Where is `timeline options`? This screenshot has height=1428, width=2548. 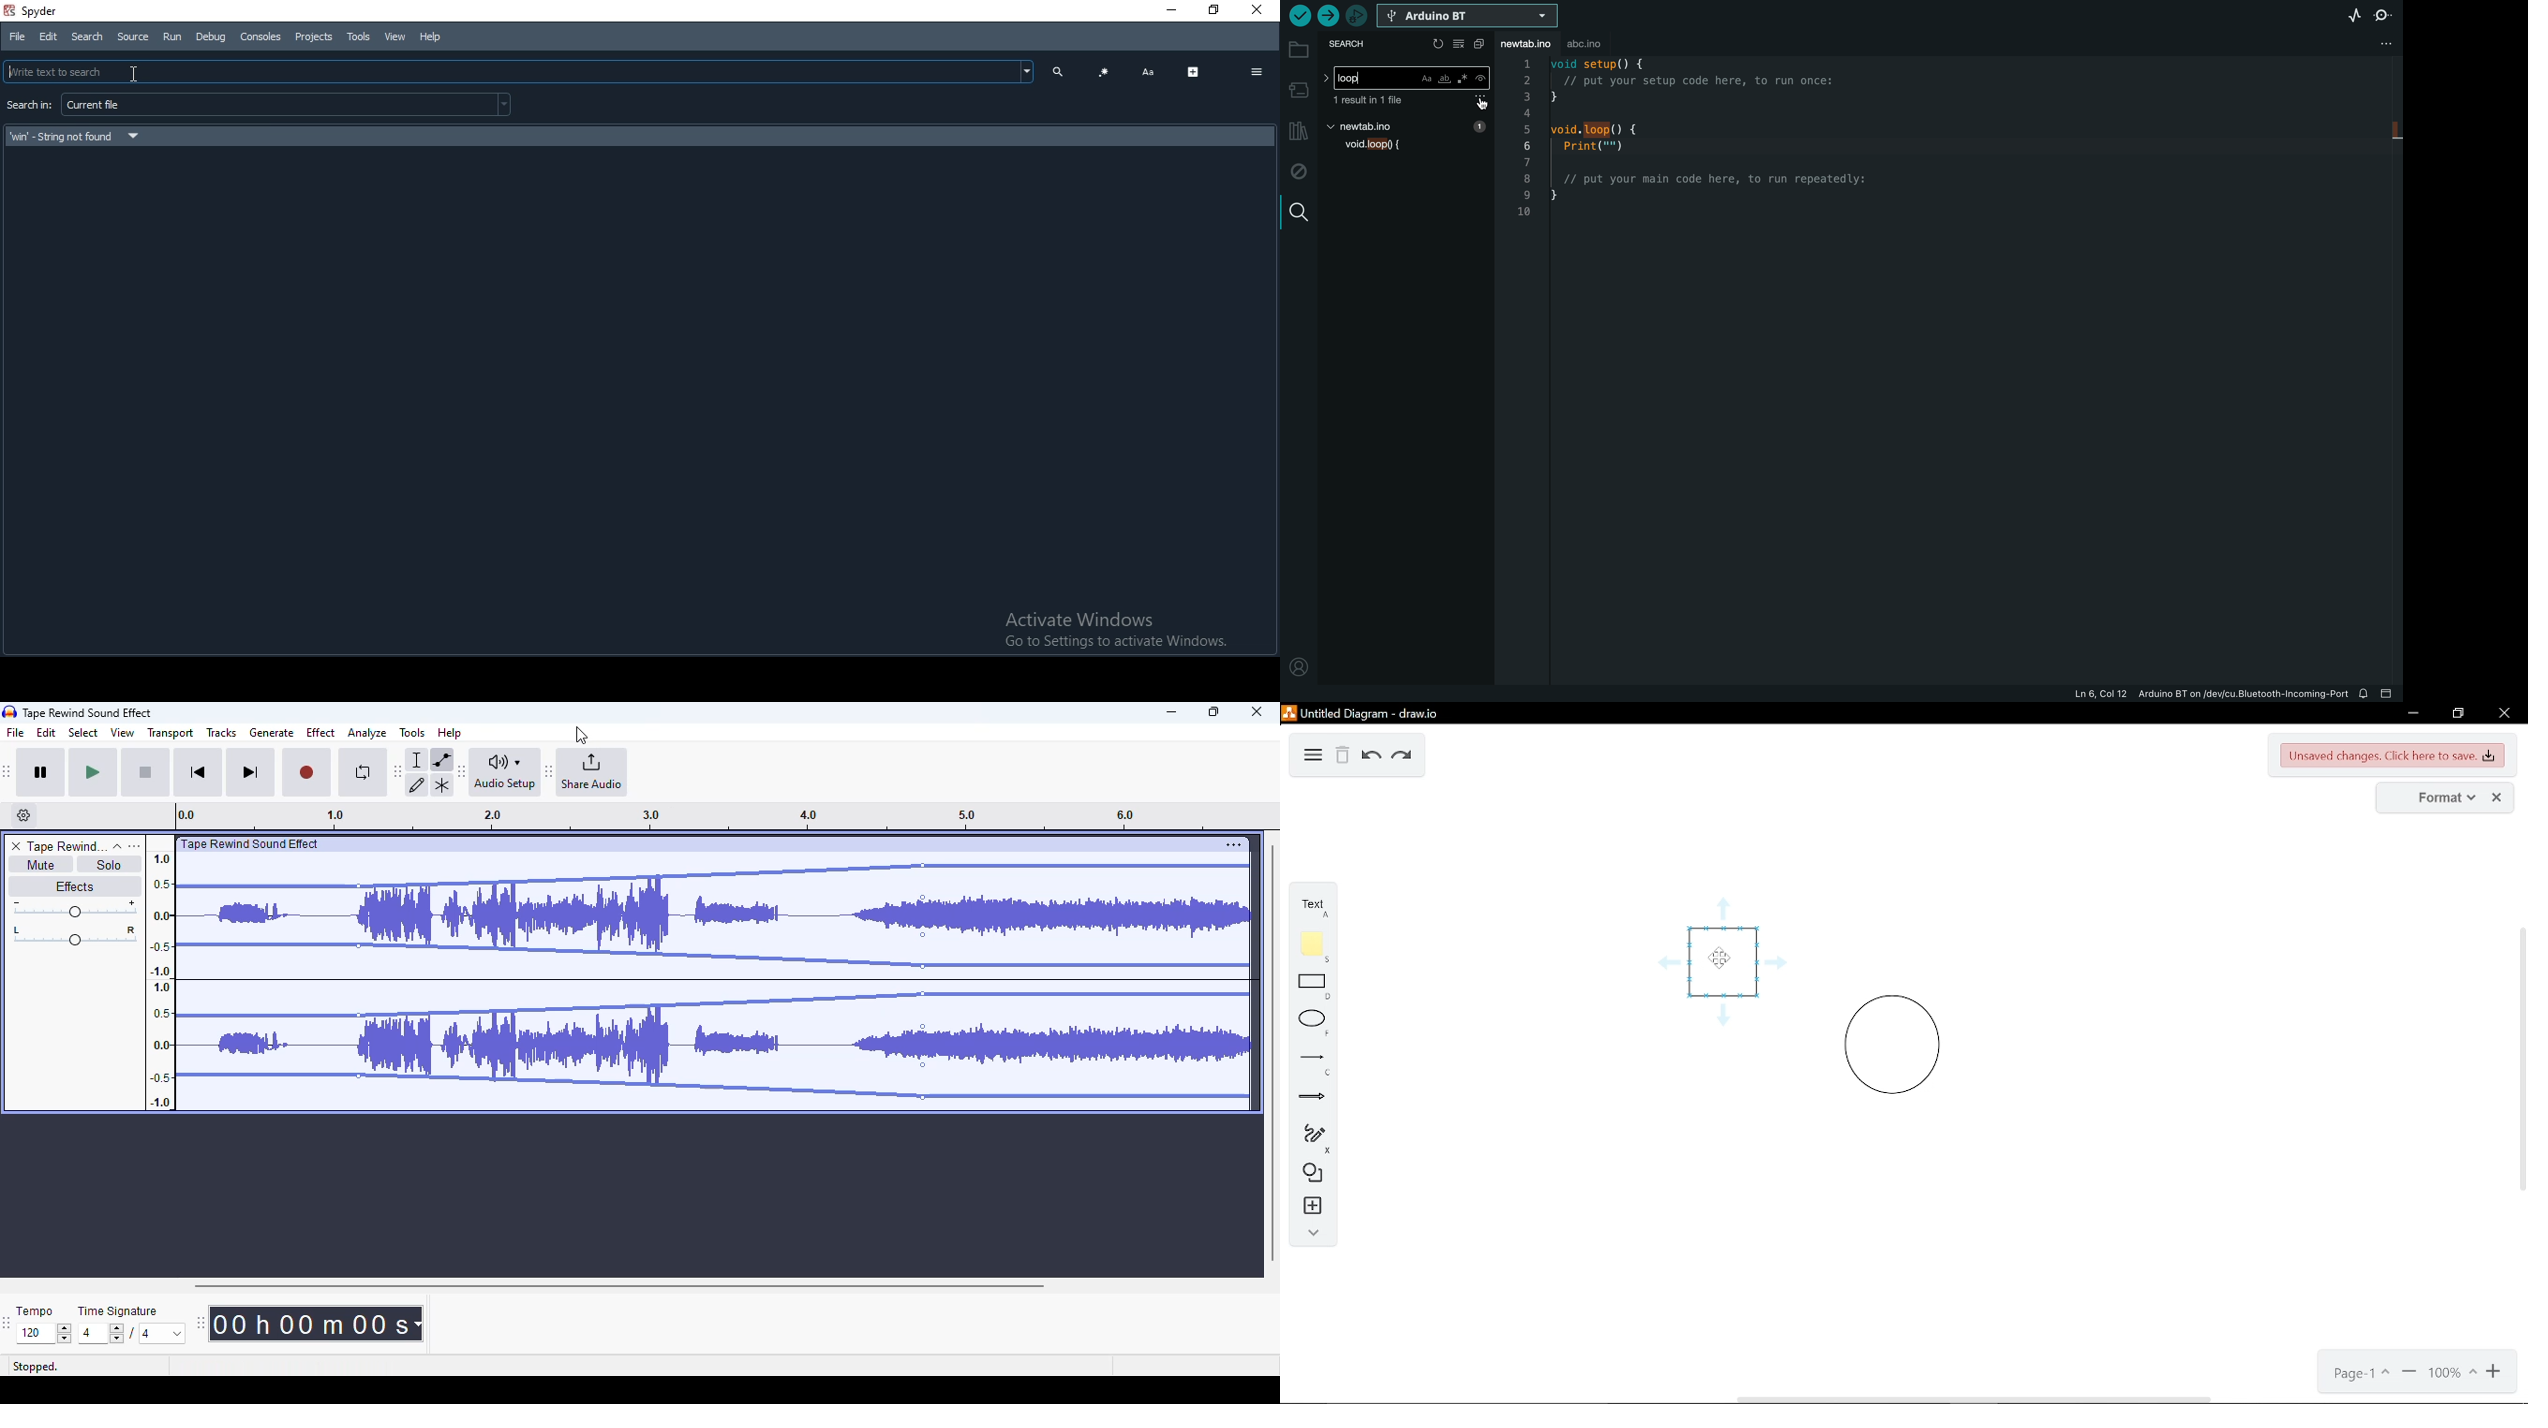 timeline options is located at coordinates (24, 815).